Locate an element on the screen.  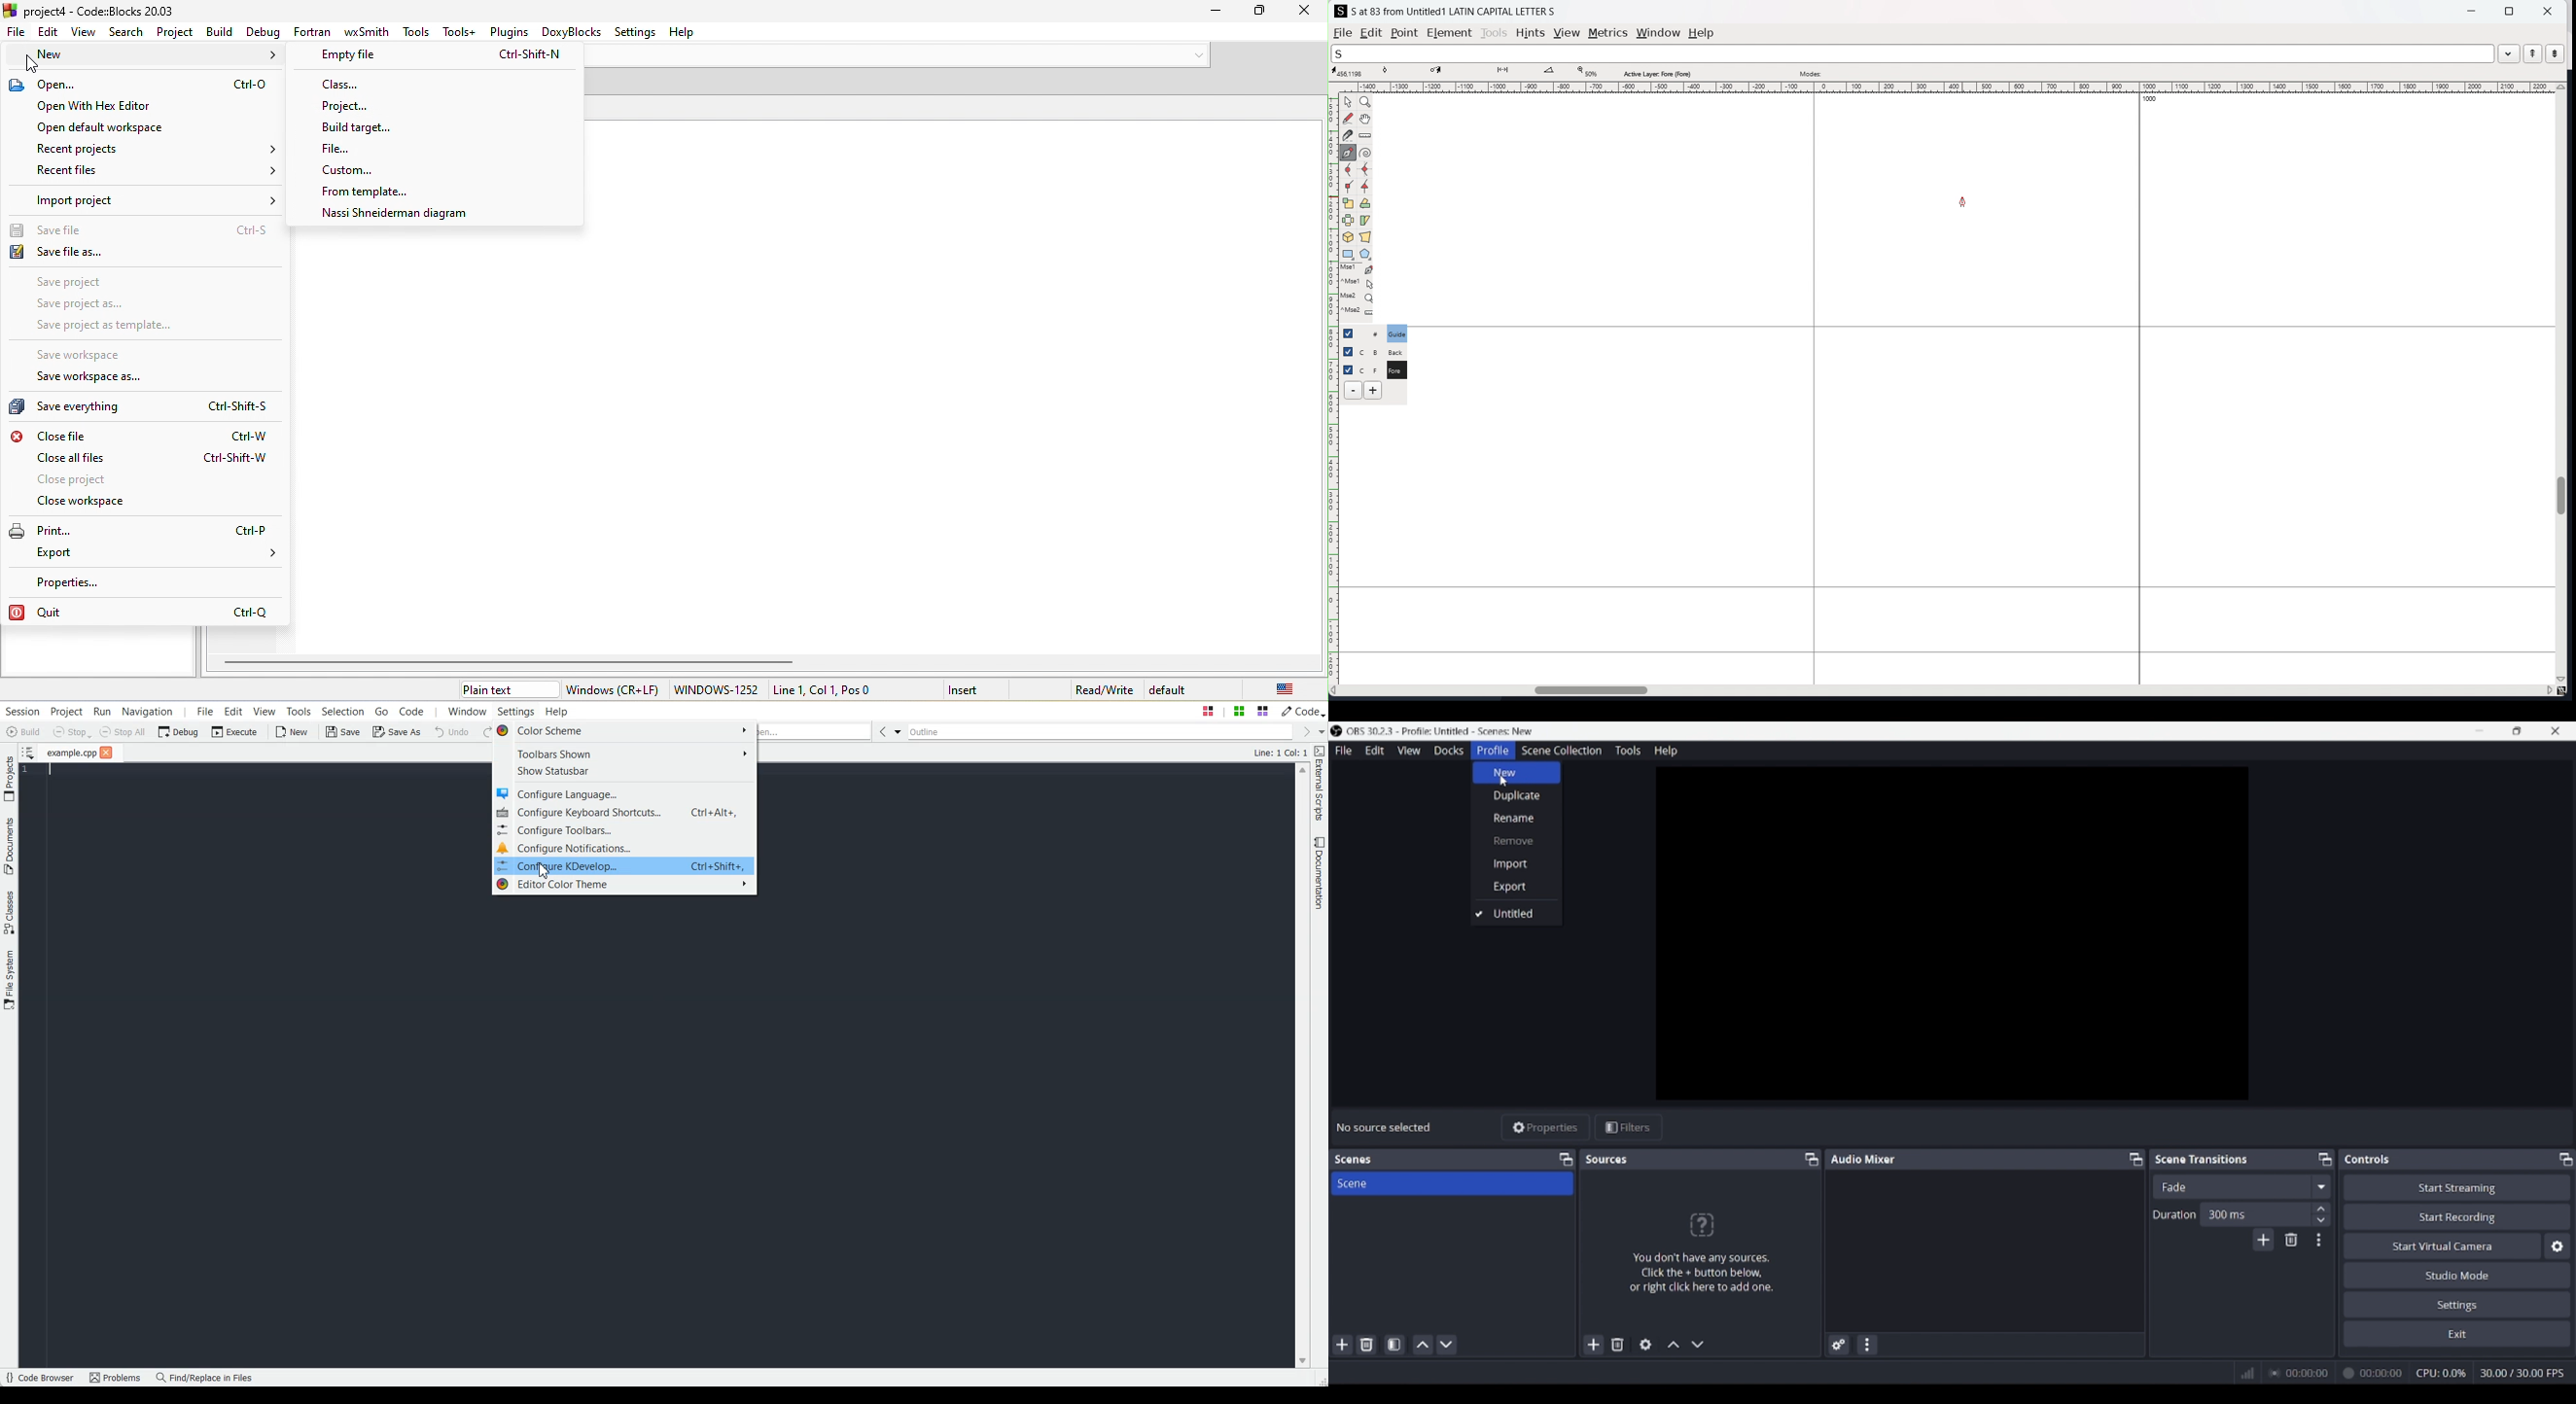
Help menu is located at coordinates (1666, 751).